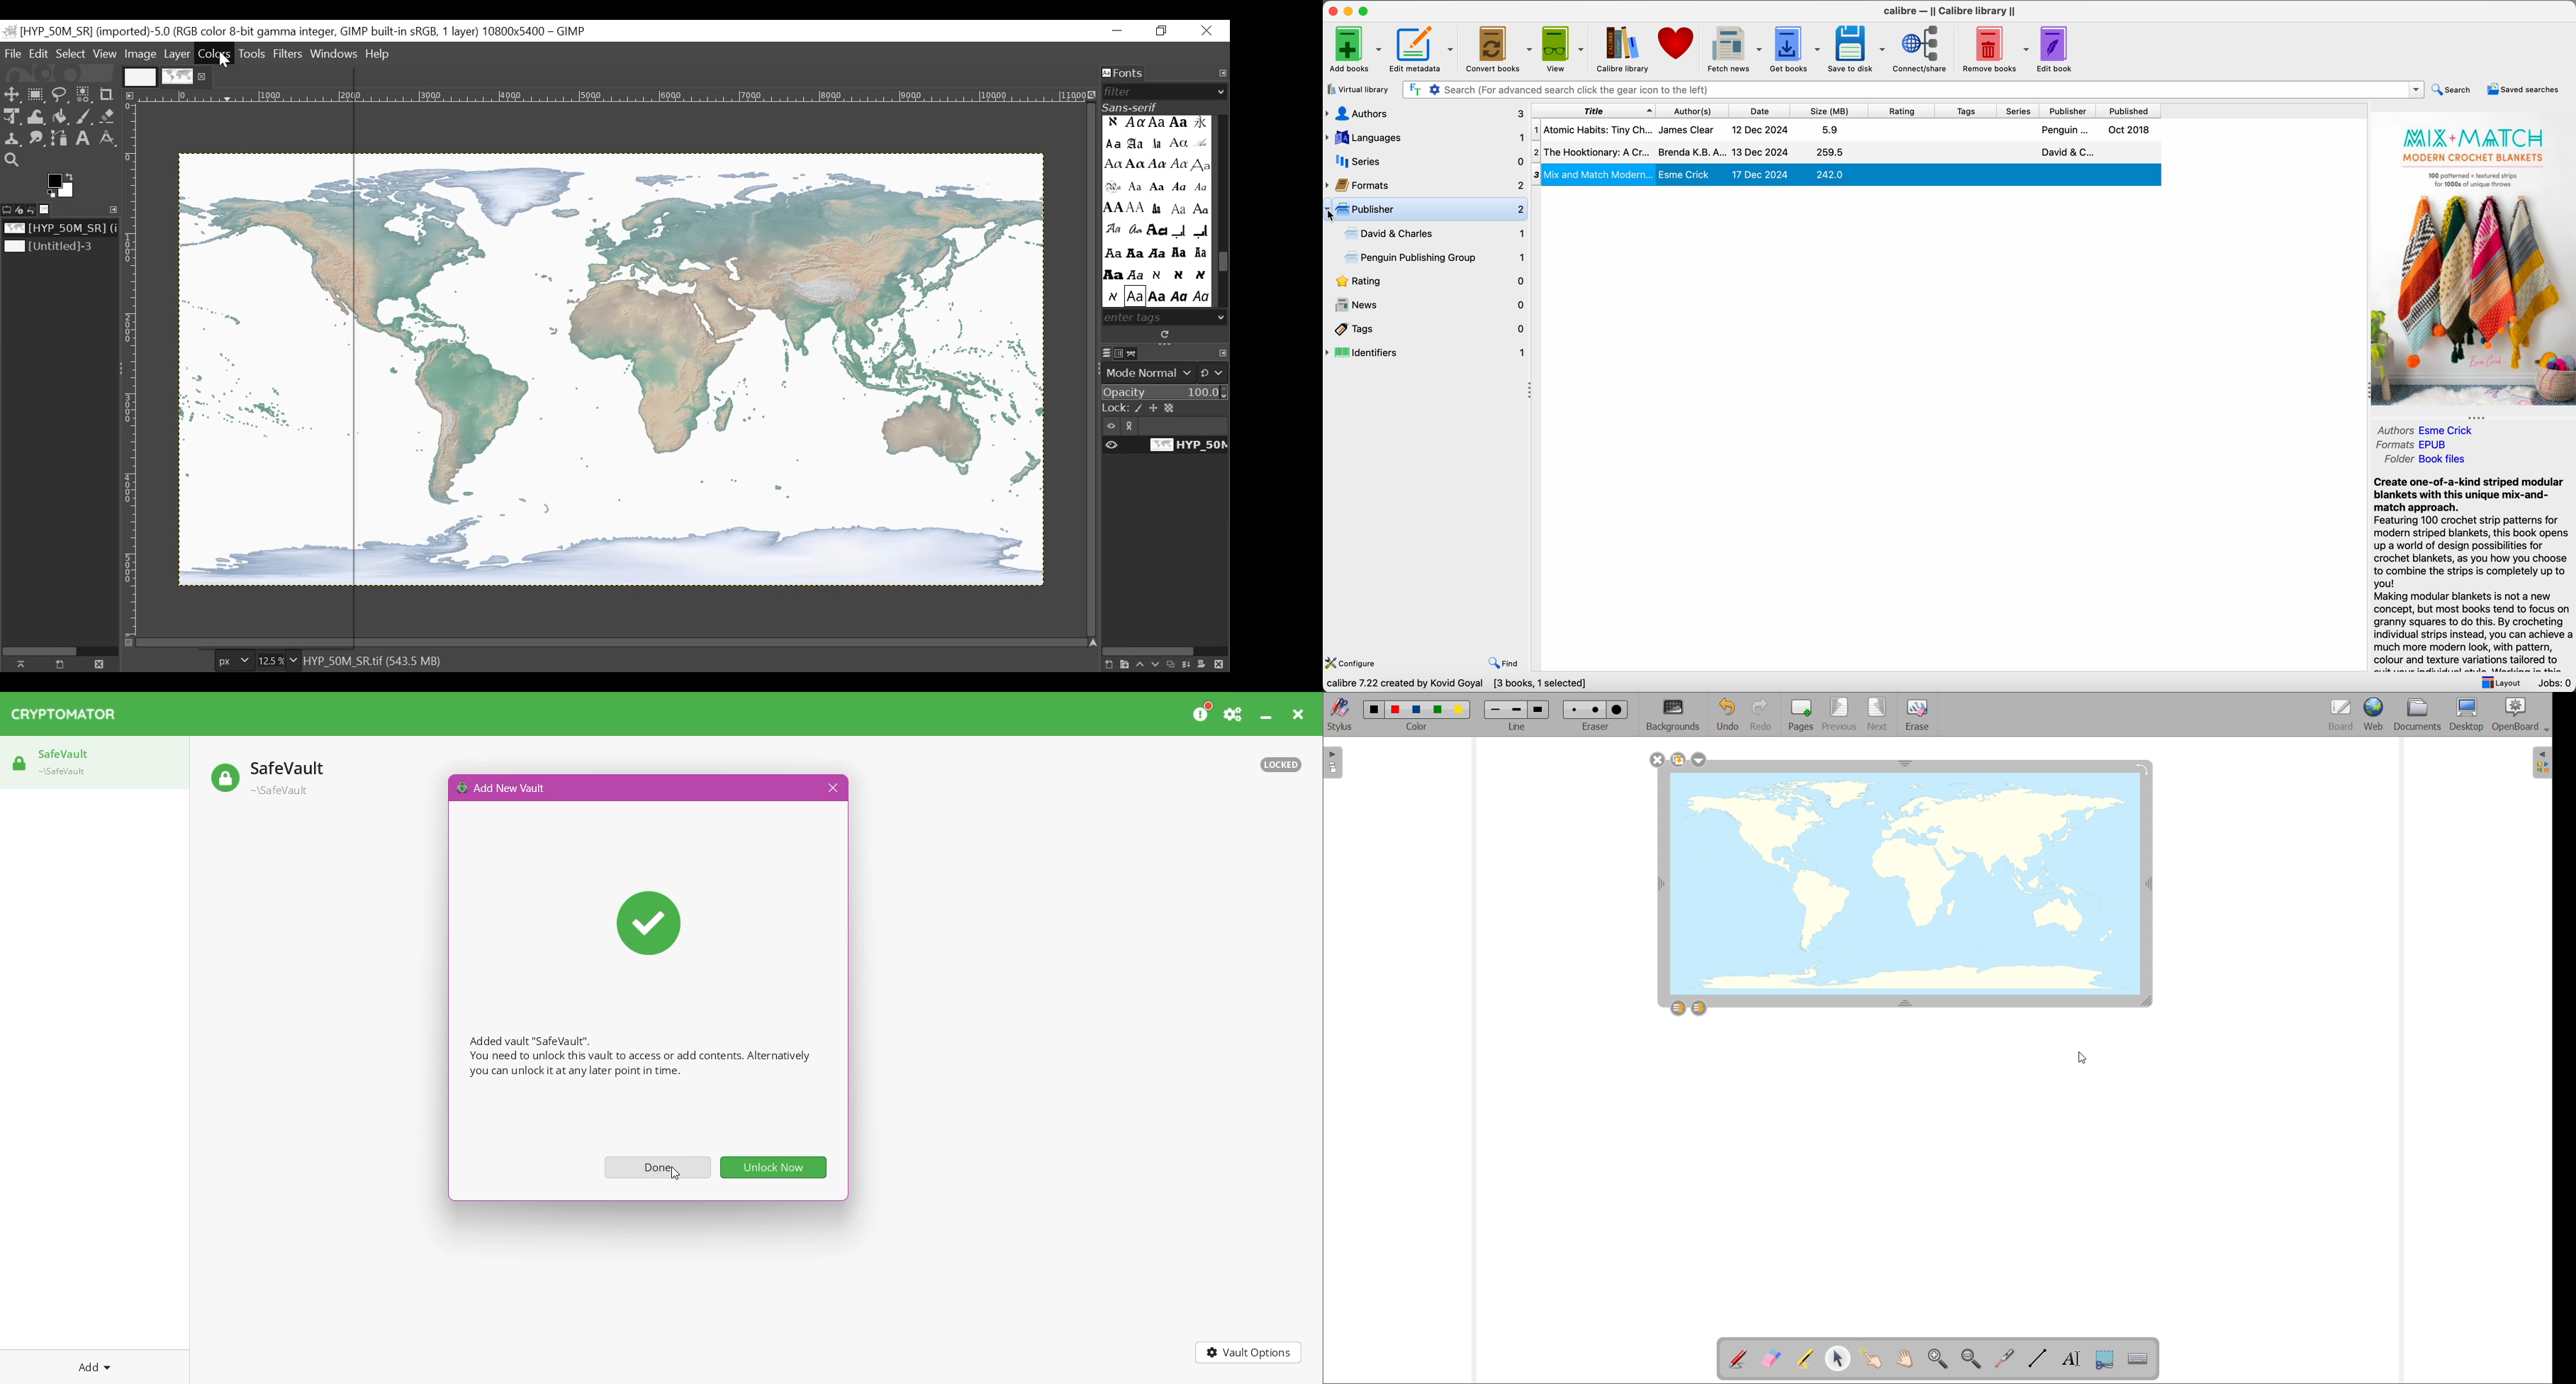 The height and width of the screenshot is (1400, 2576). I want to click on Confirmation, so click(650, 923).